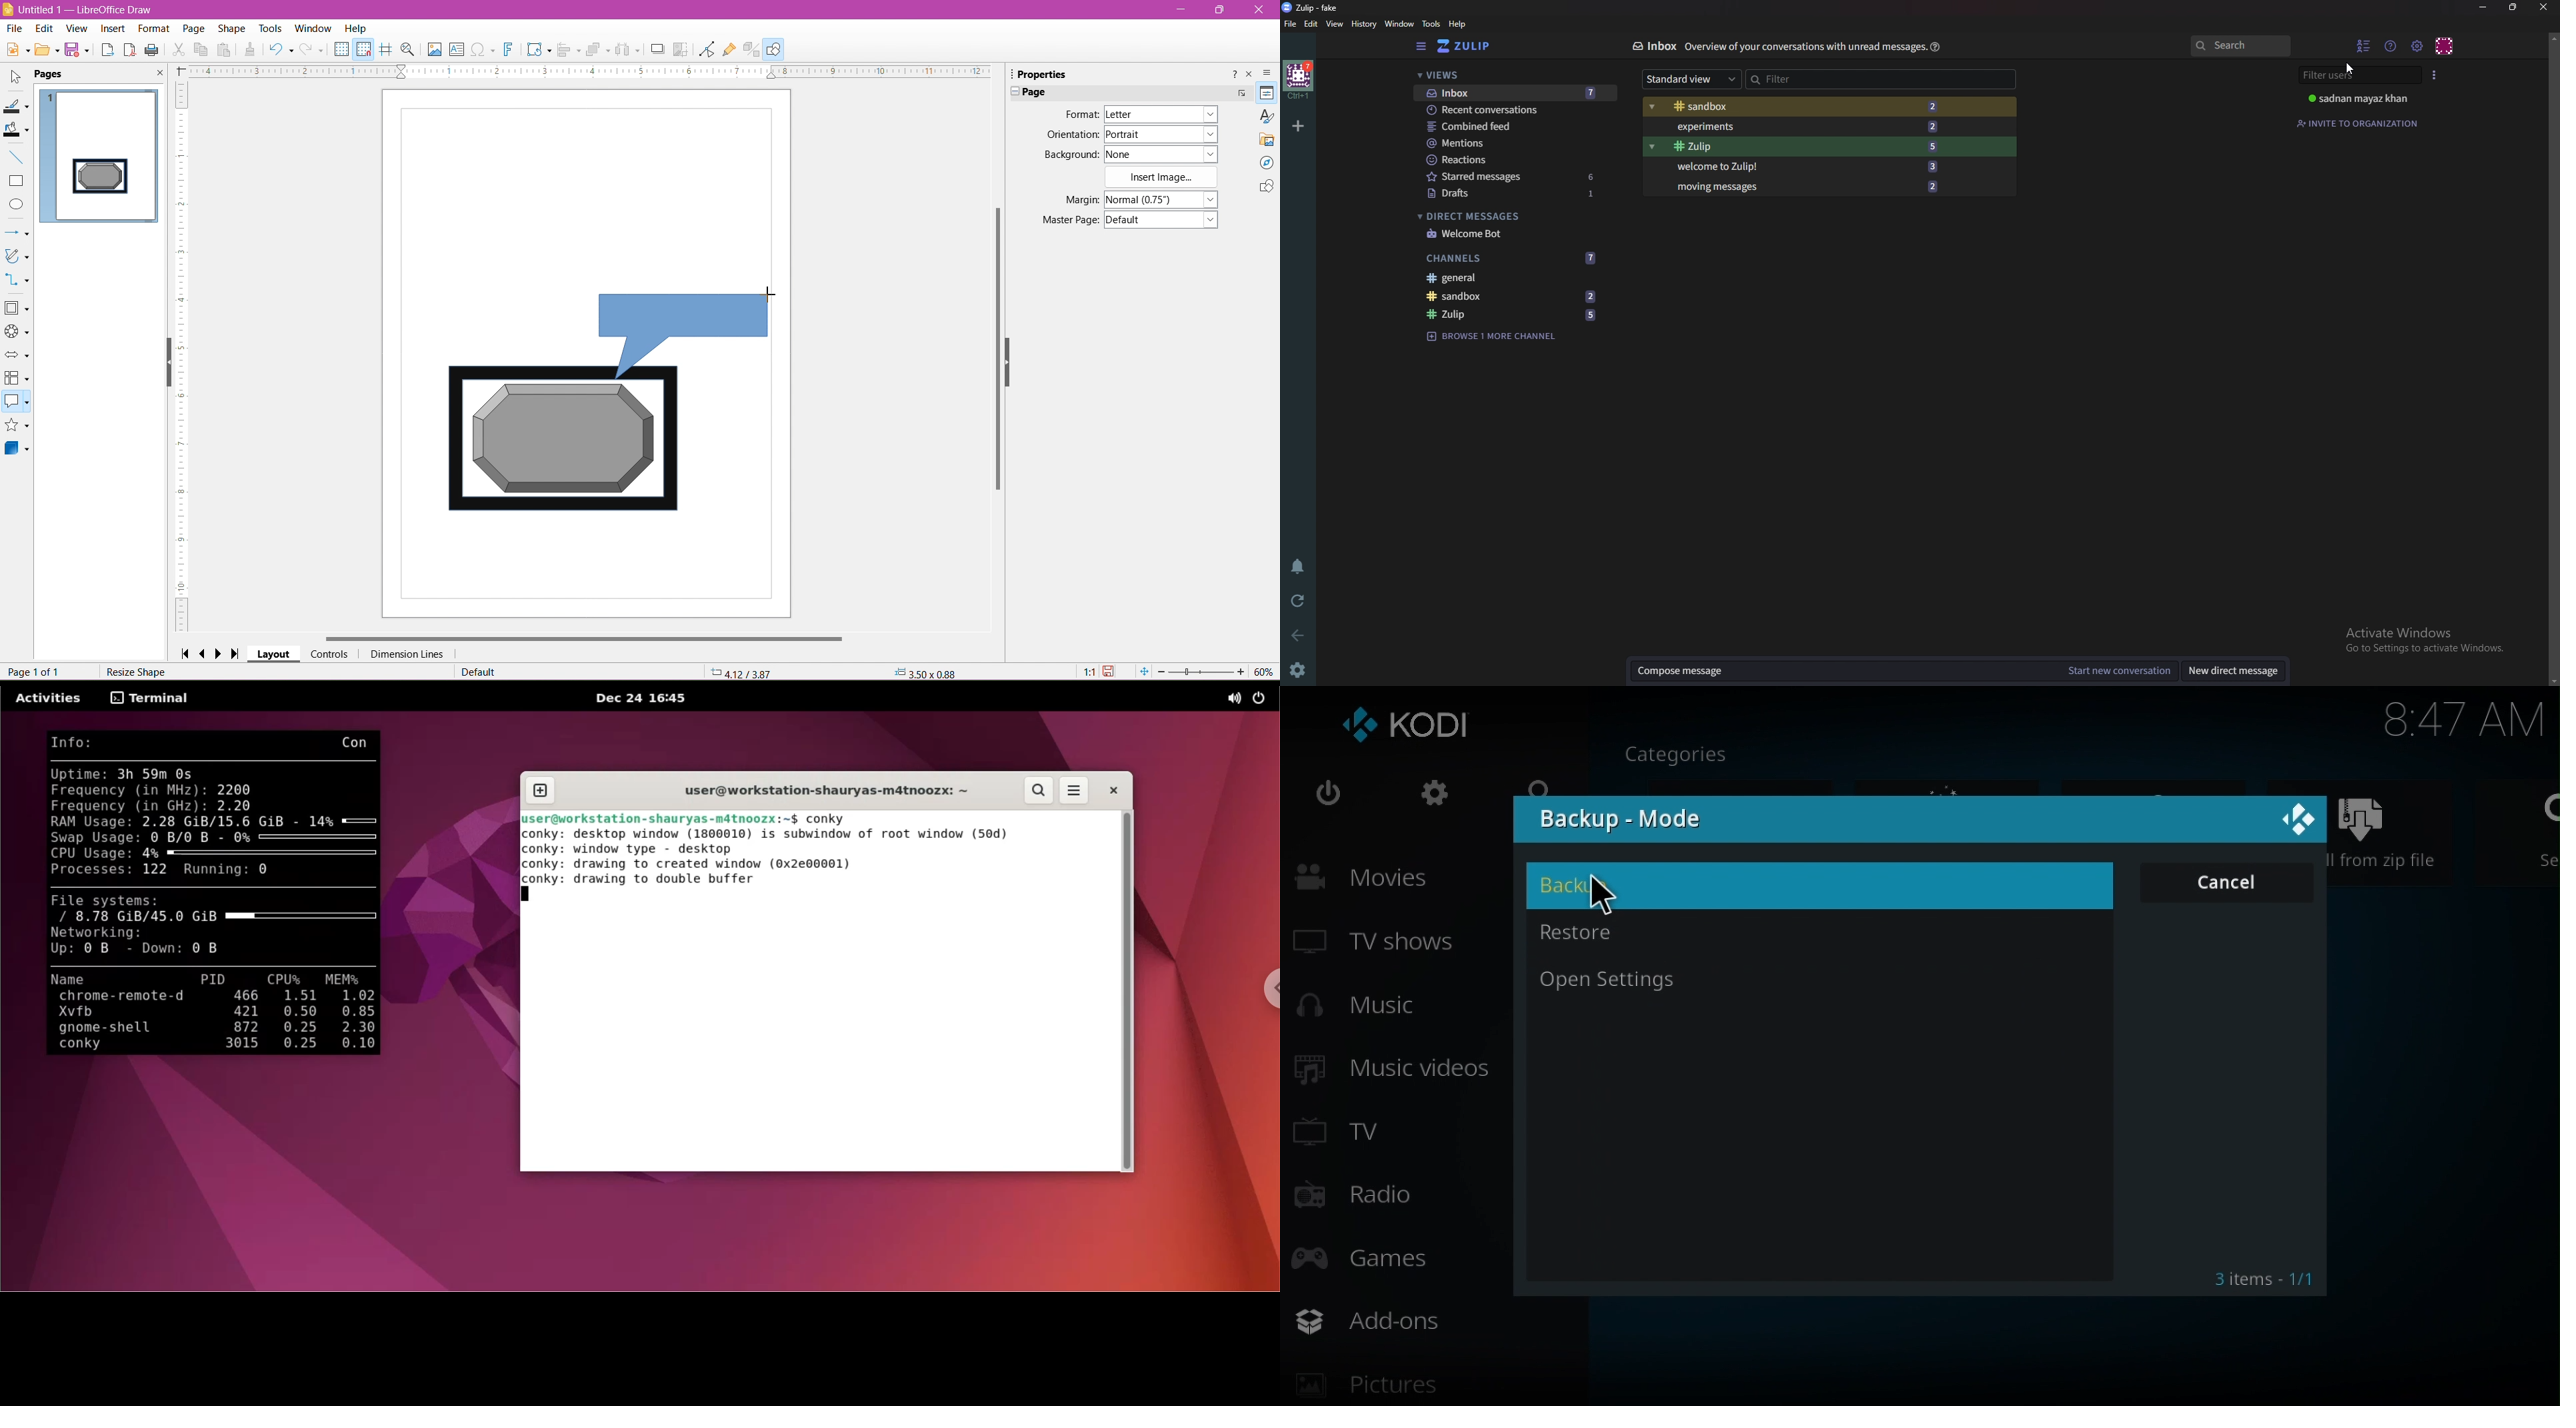 This screenshot has width=2576, height=1428. I want to click on Close, so click(1258, 10).